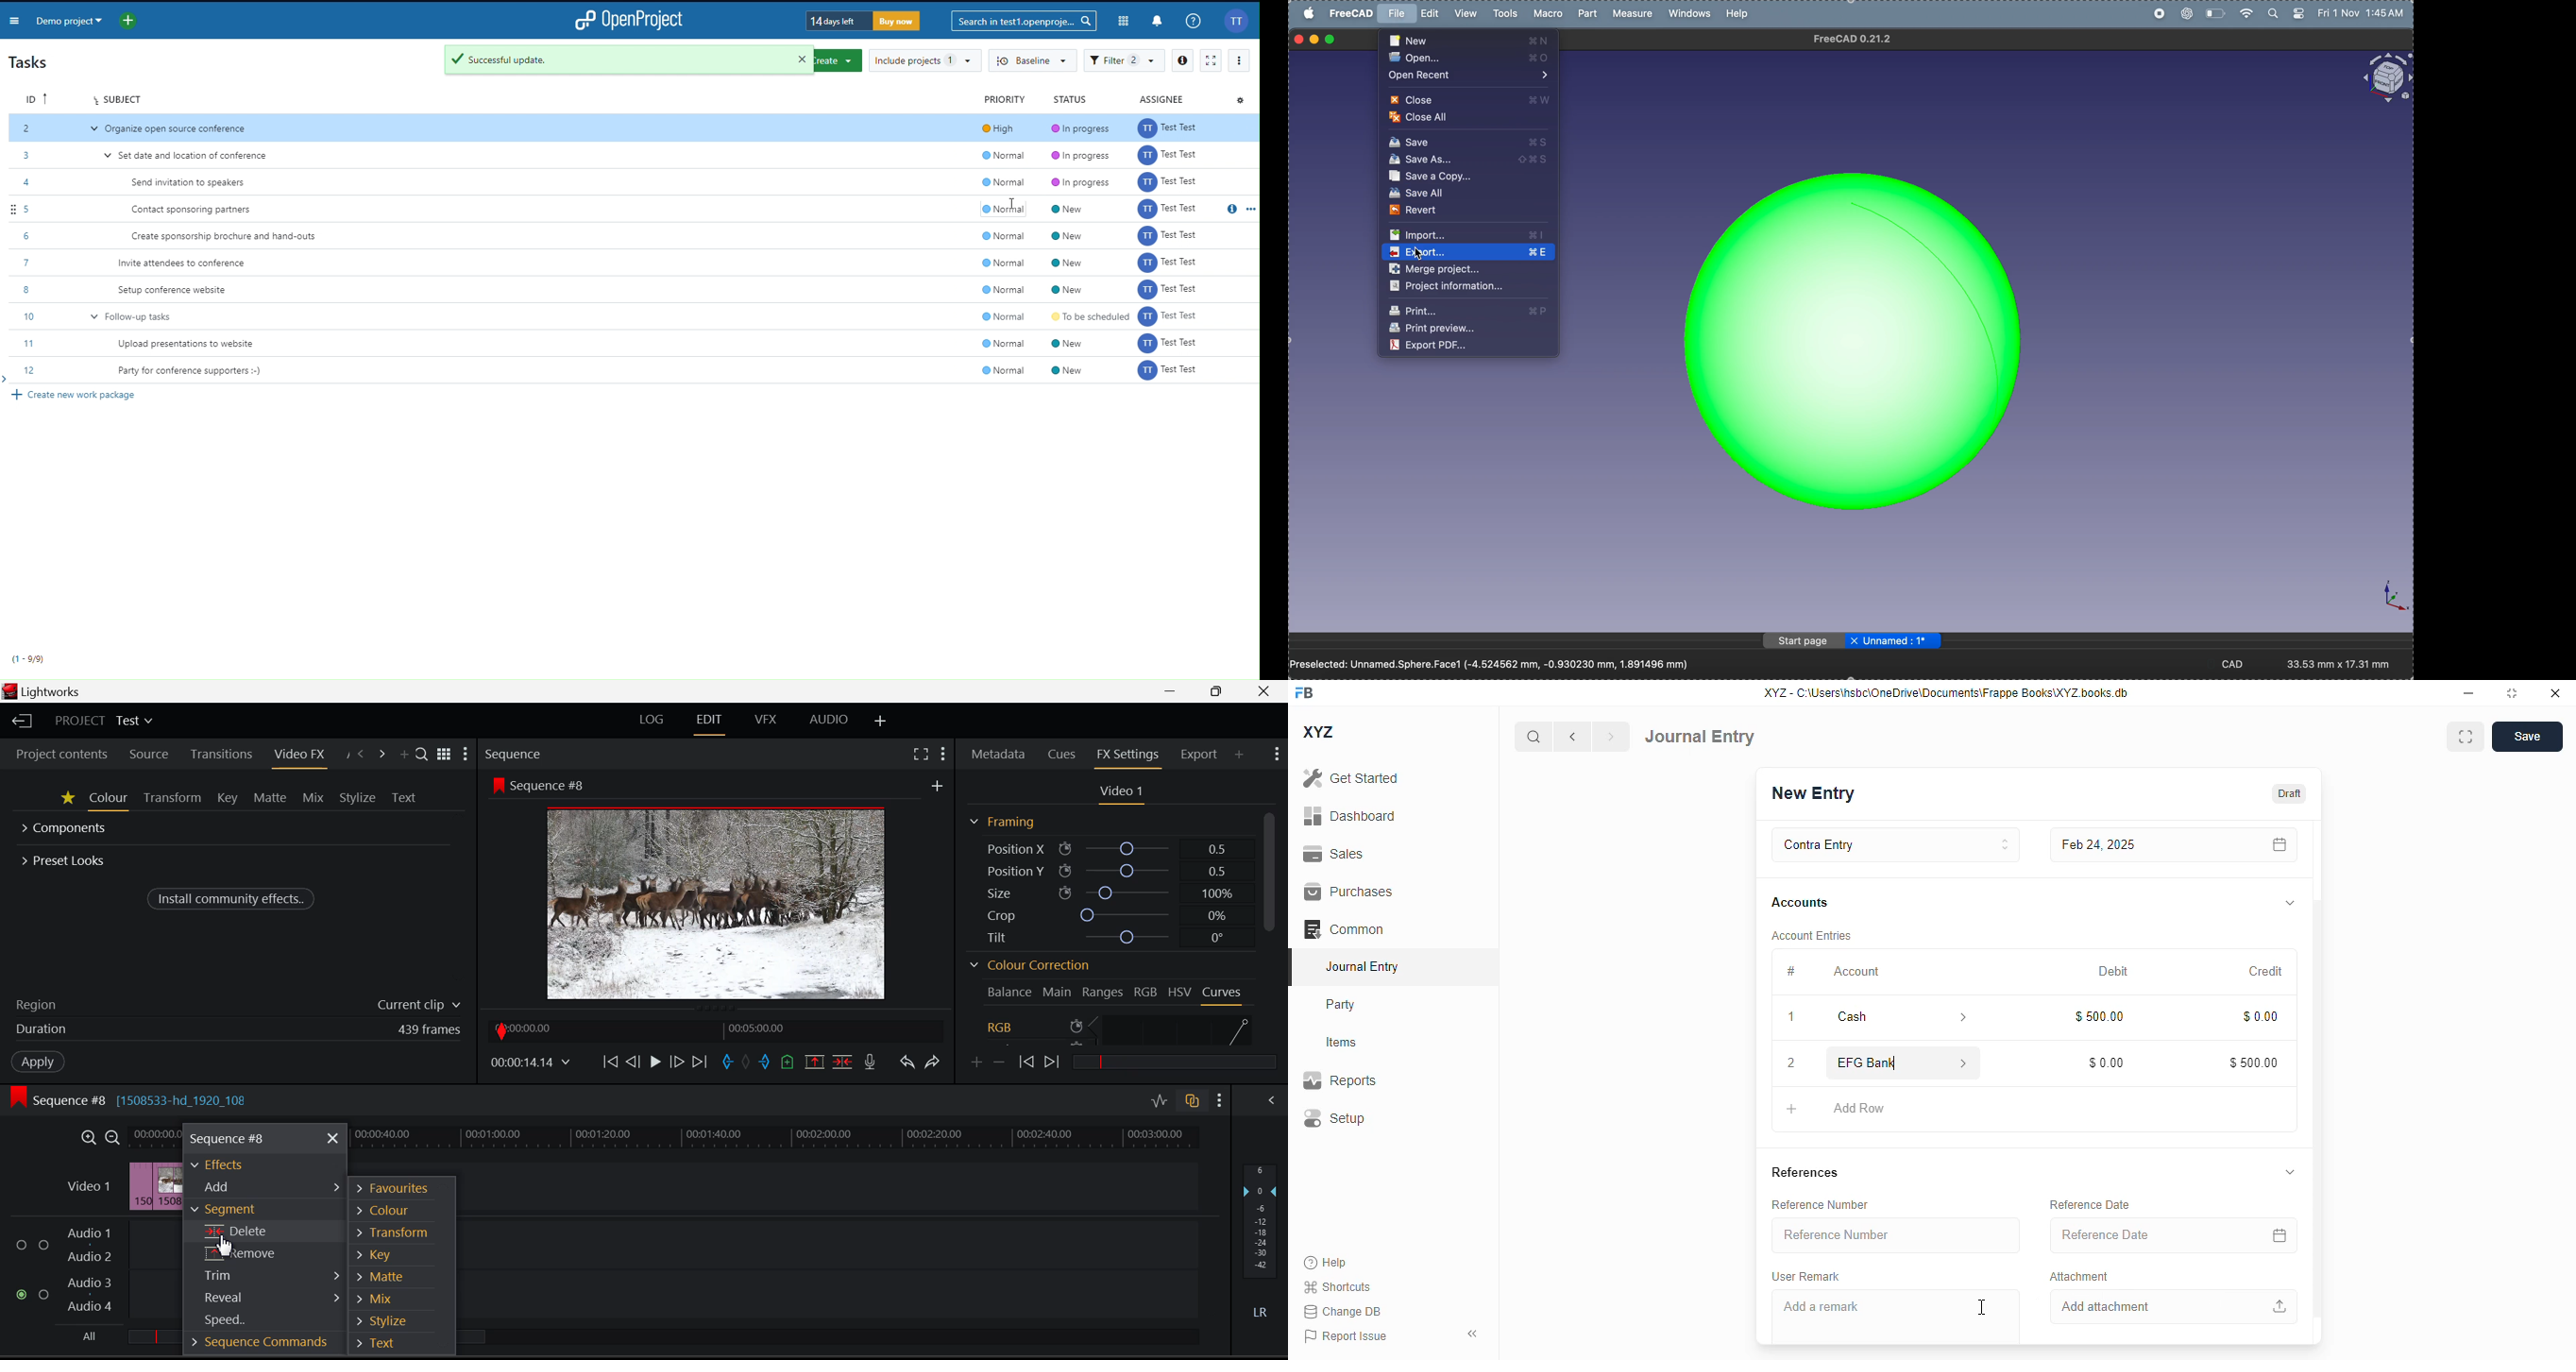  What do you see at coordinates (711, 721) in the screenshot?
I see `EDIT Layout Open` at bounding box center [711, 721].